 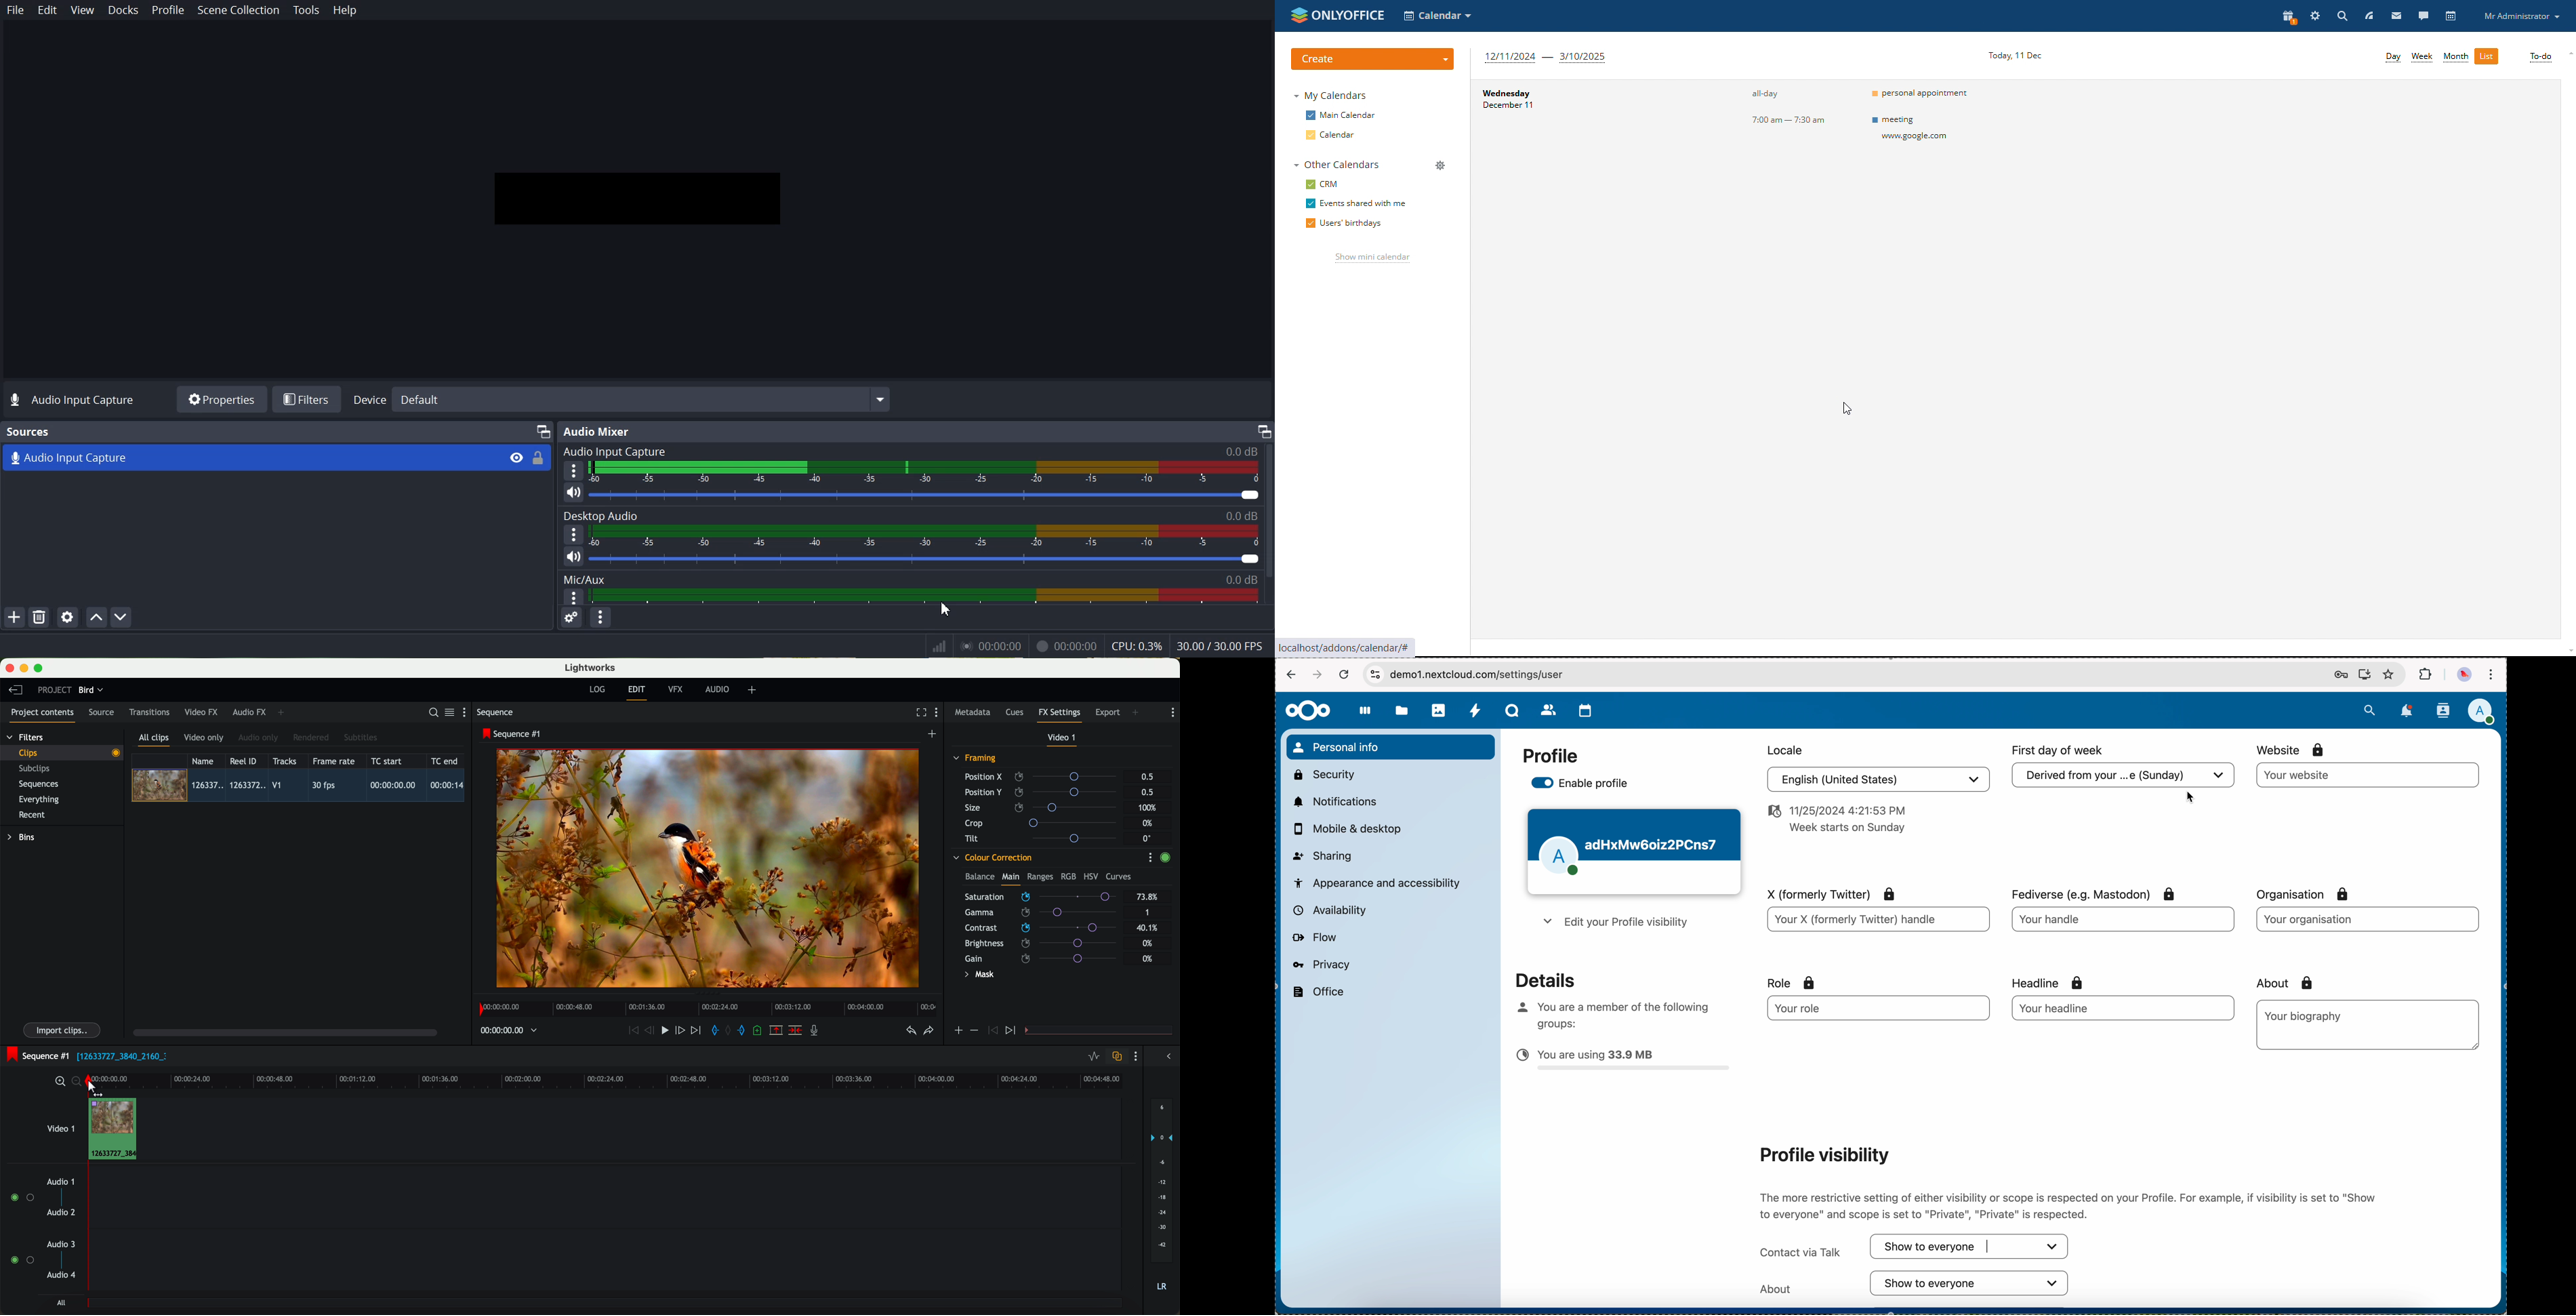 What do you see at coordinates (975, 713) in the screenshot?
I see `metadata` at bounding box center [975, 713].